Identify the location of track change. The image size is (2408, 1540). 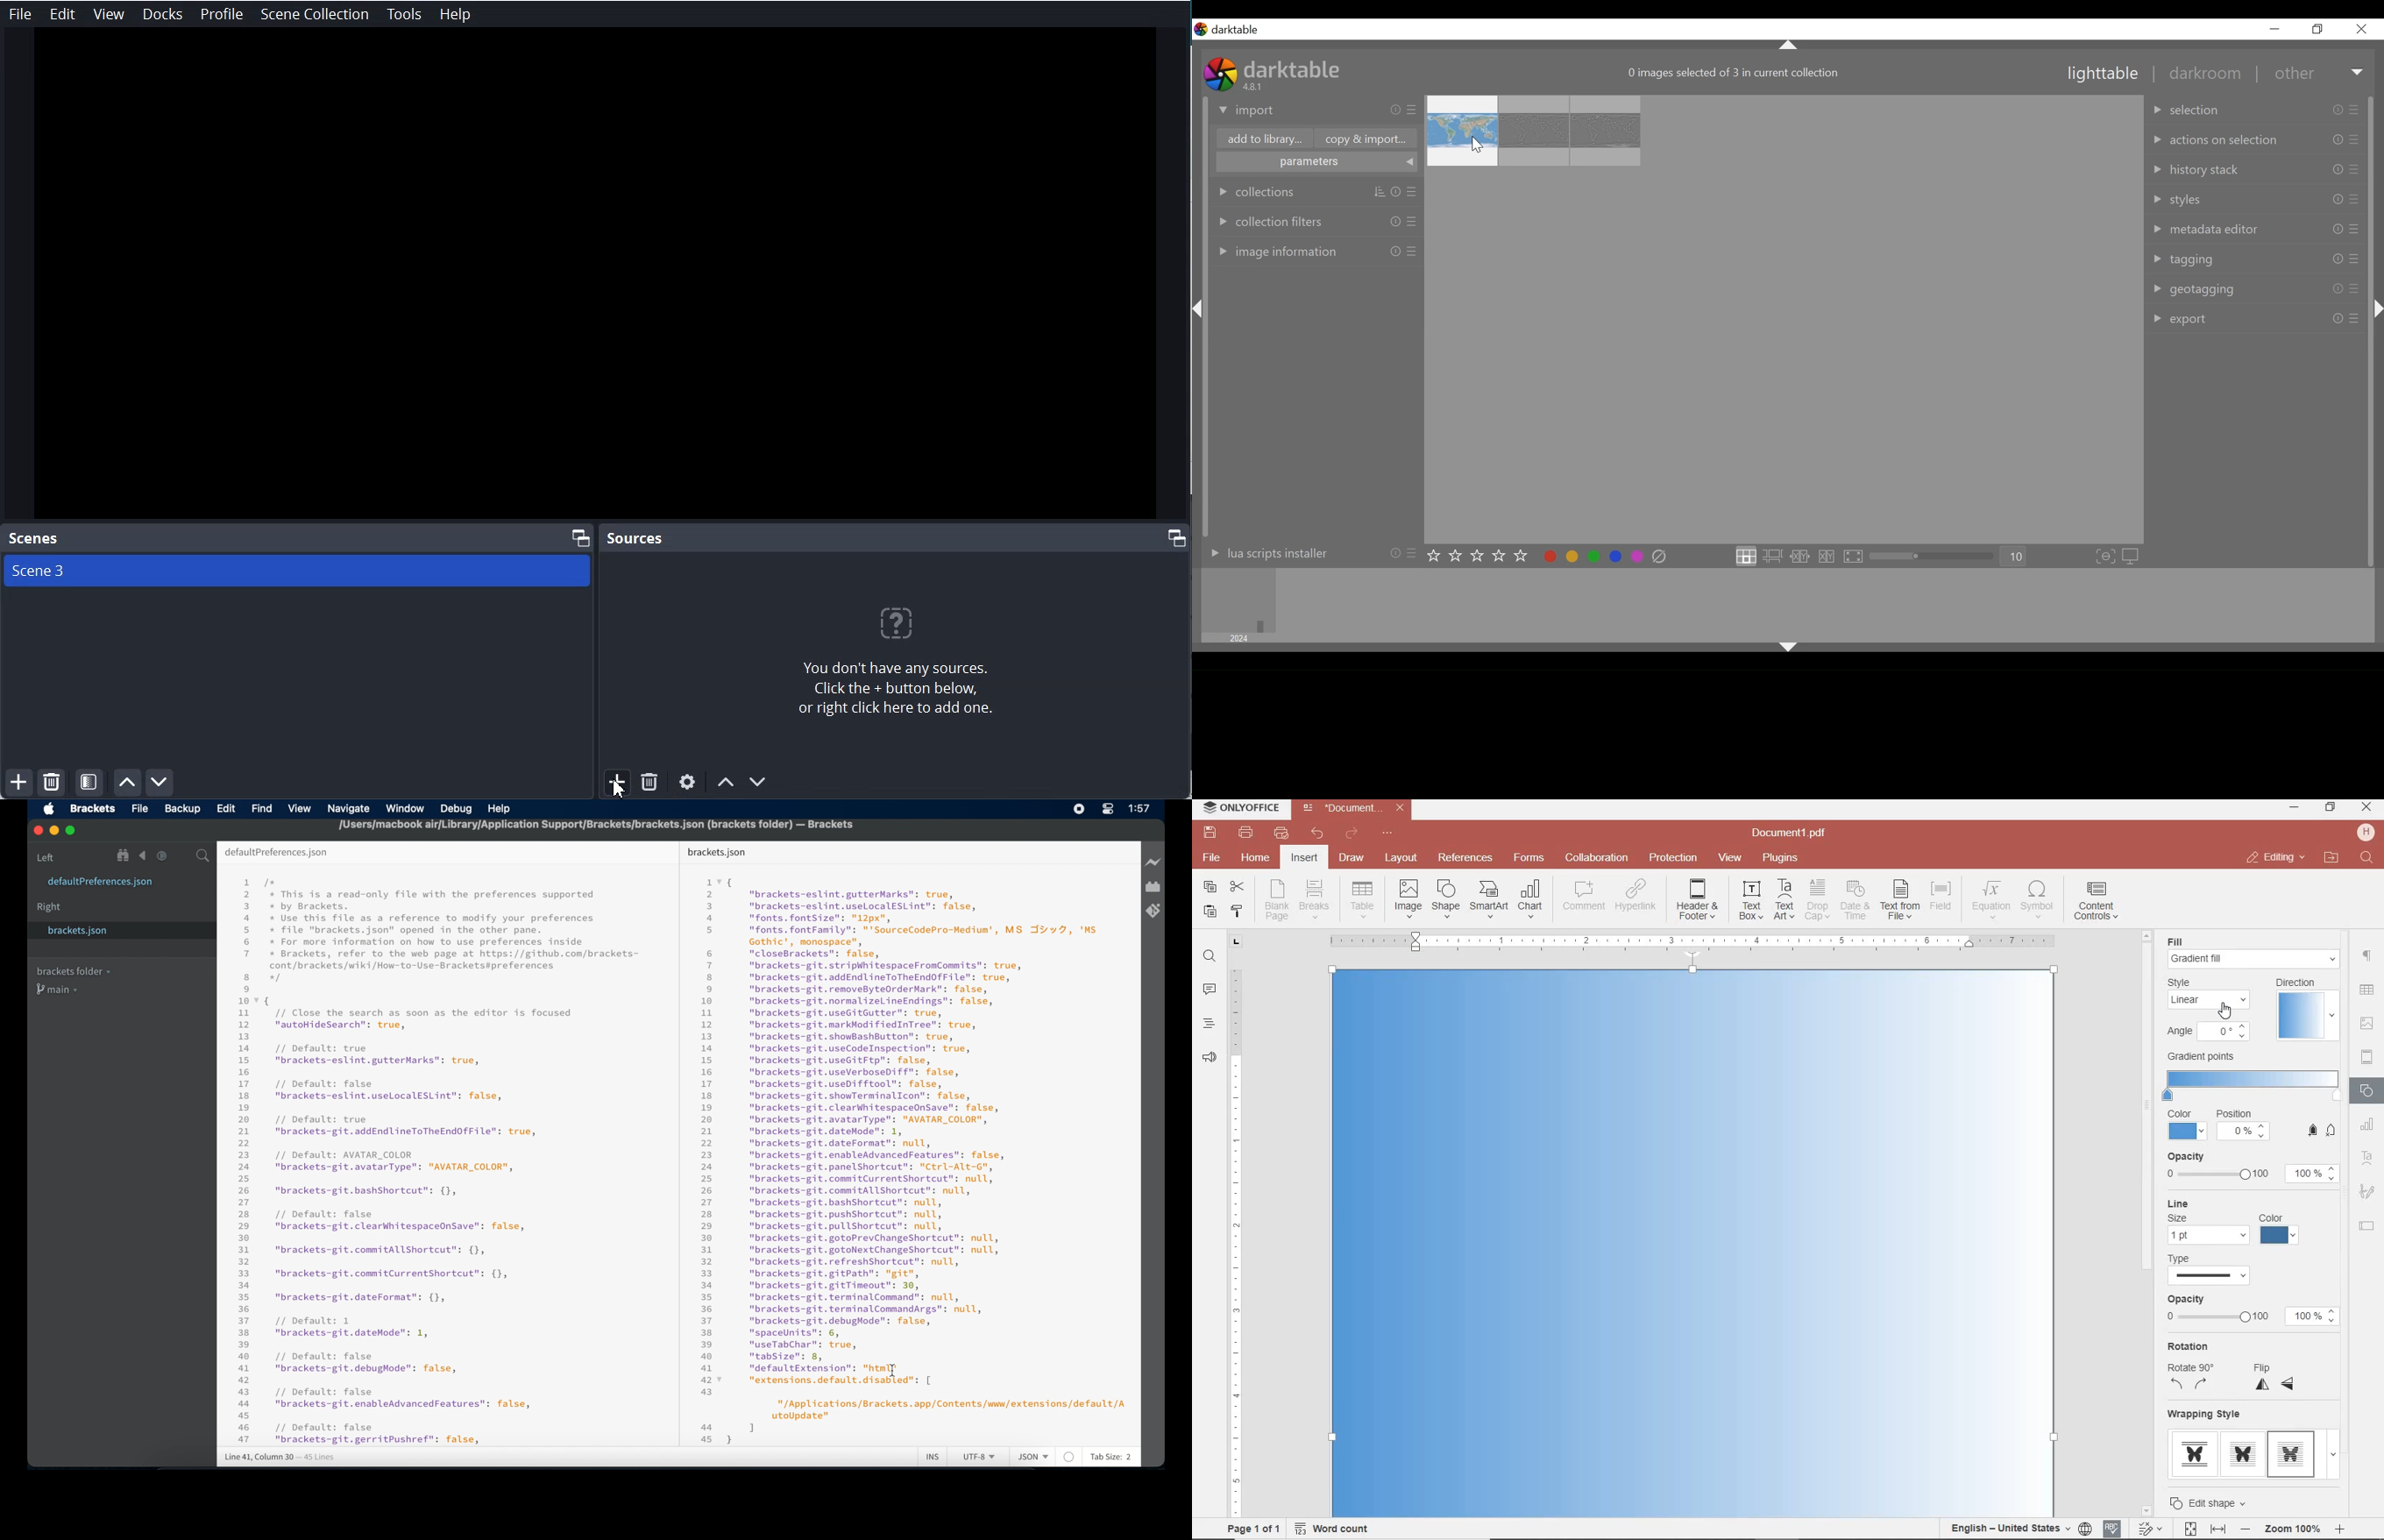
(2148, 1529).